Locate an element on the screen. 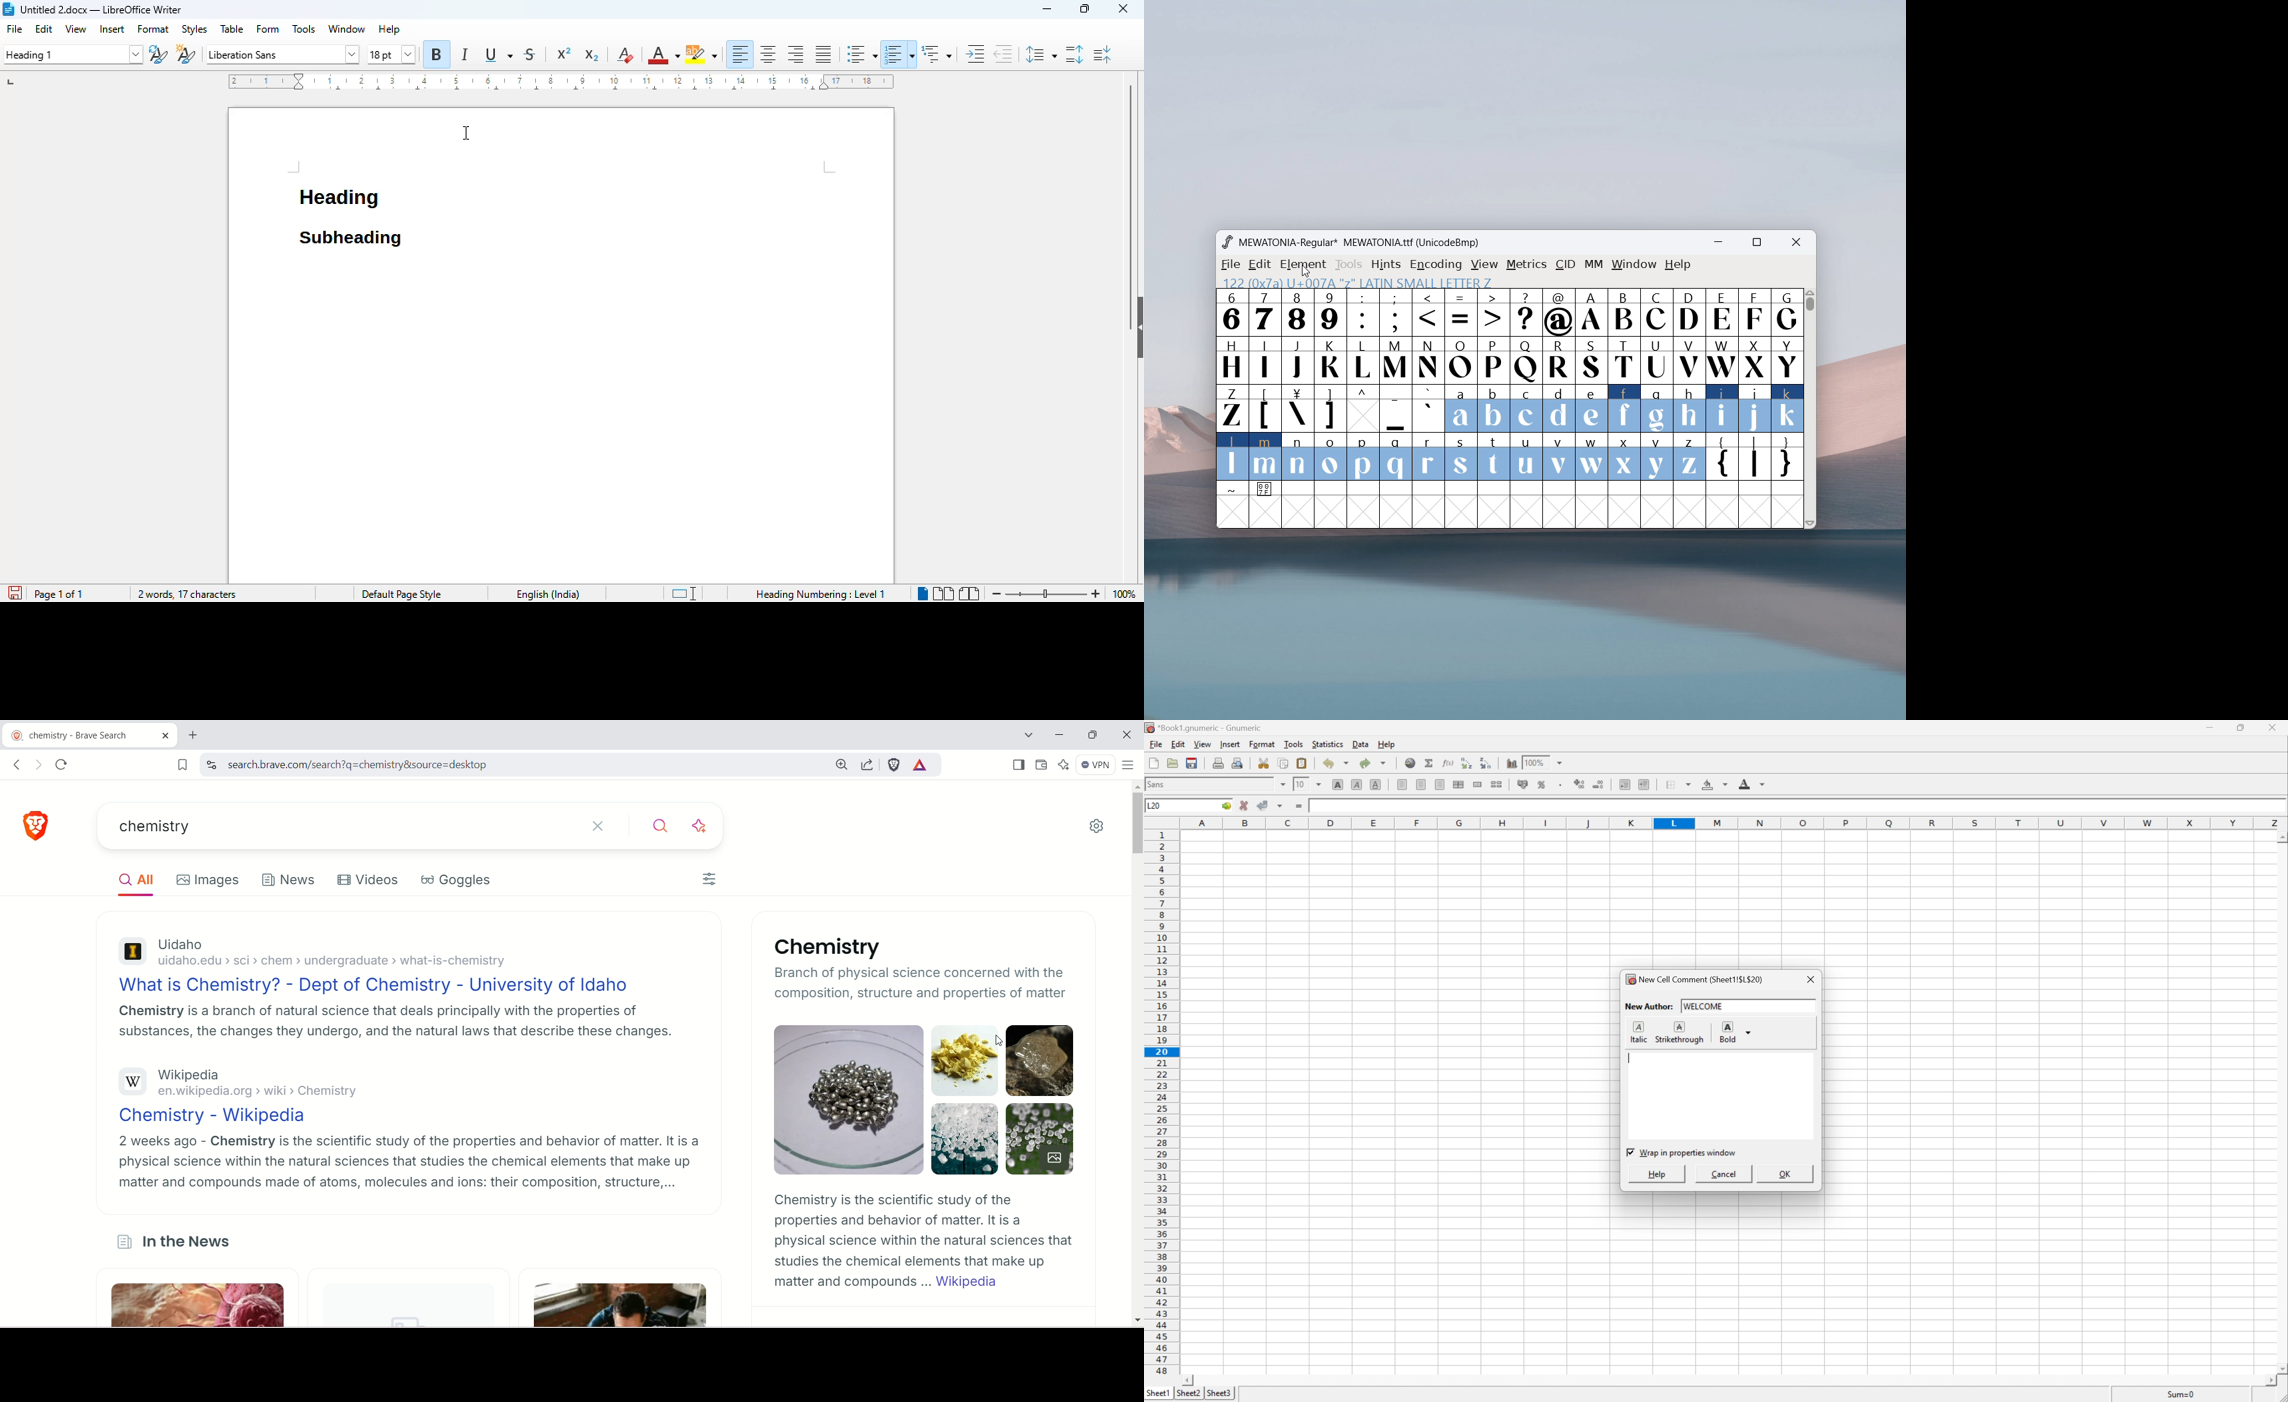  Decrease indent, and align the contents to the left is located at coordinates (1624, 784).